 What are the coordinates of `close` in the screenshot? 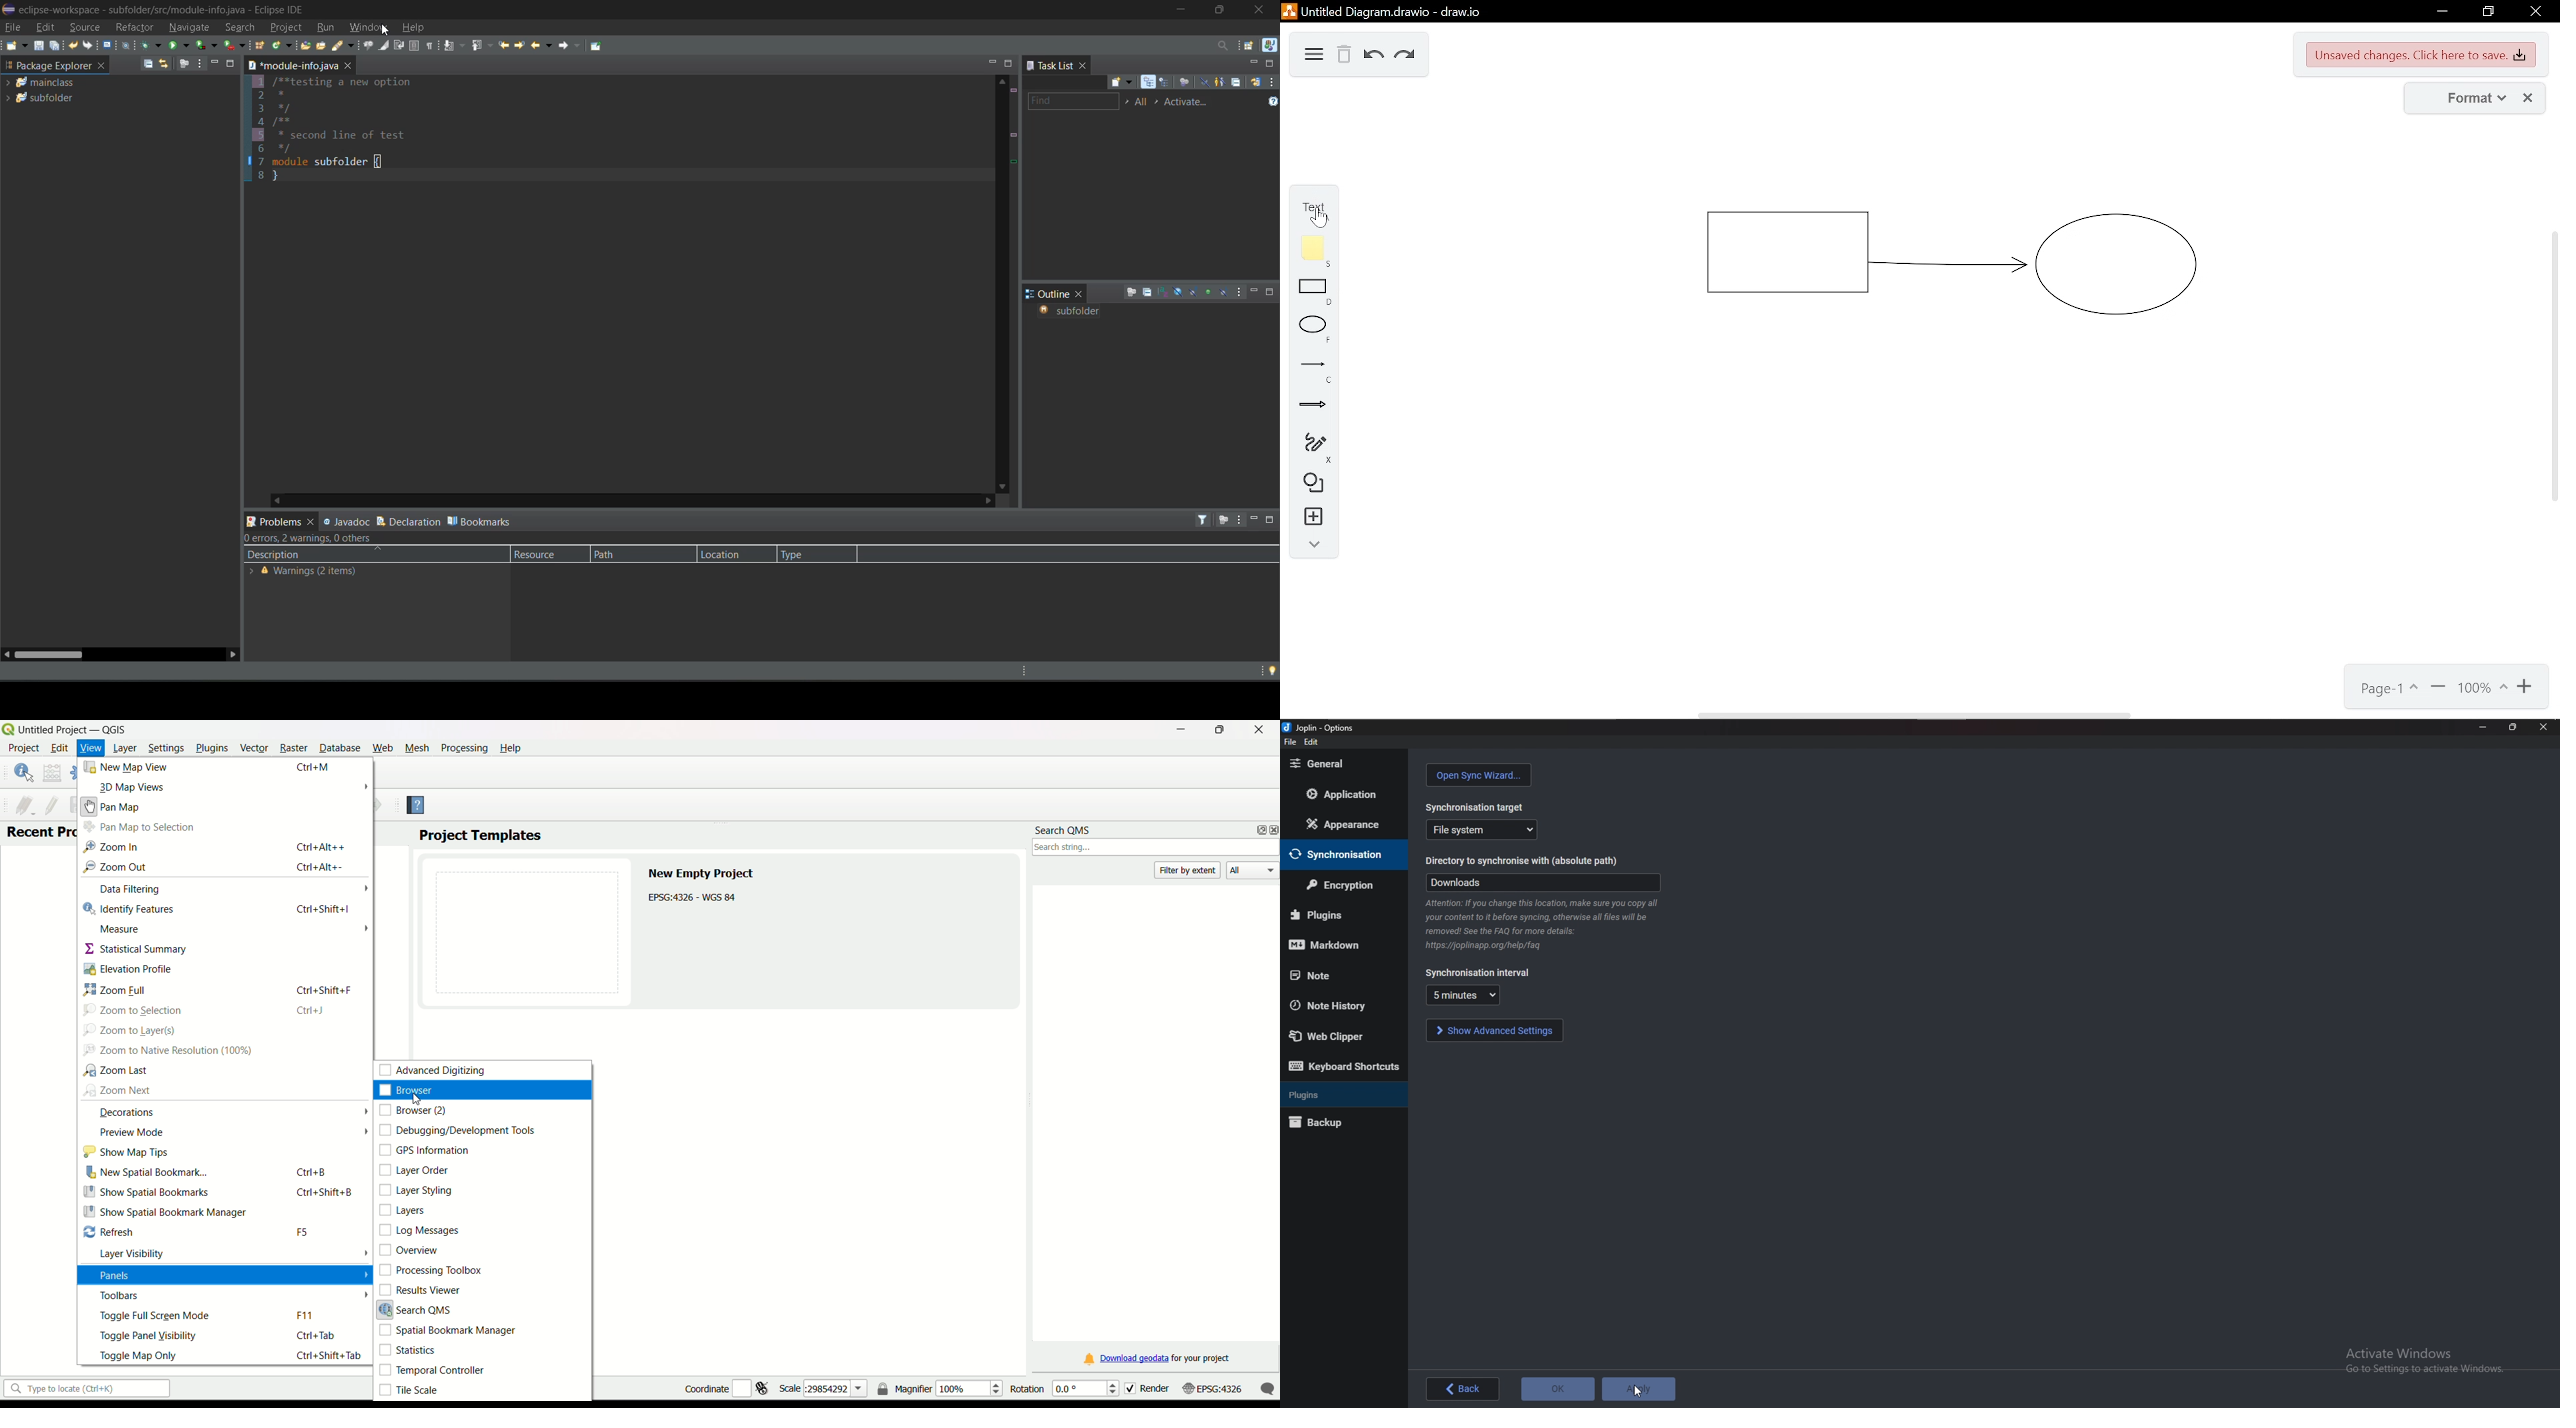 It's located at (2543, 728).